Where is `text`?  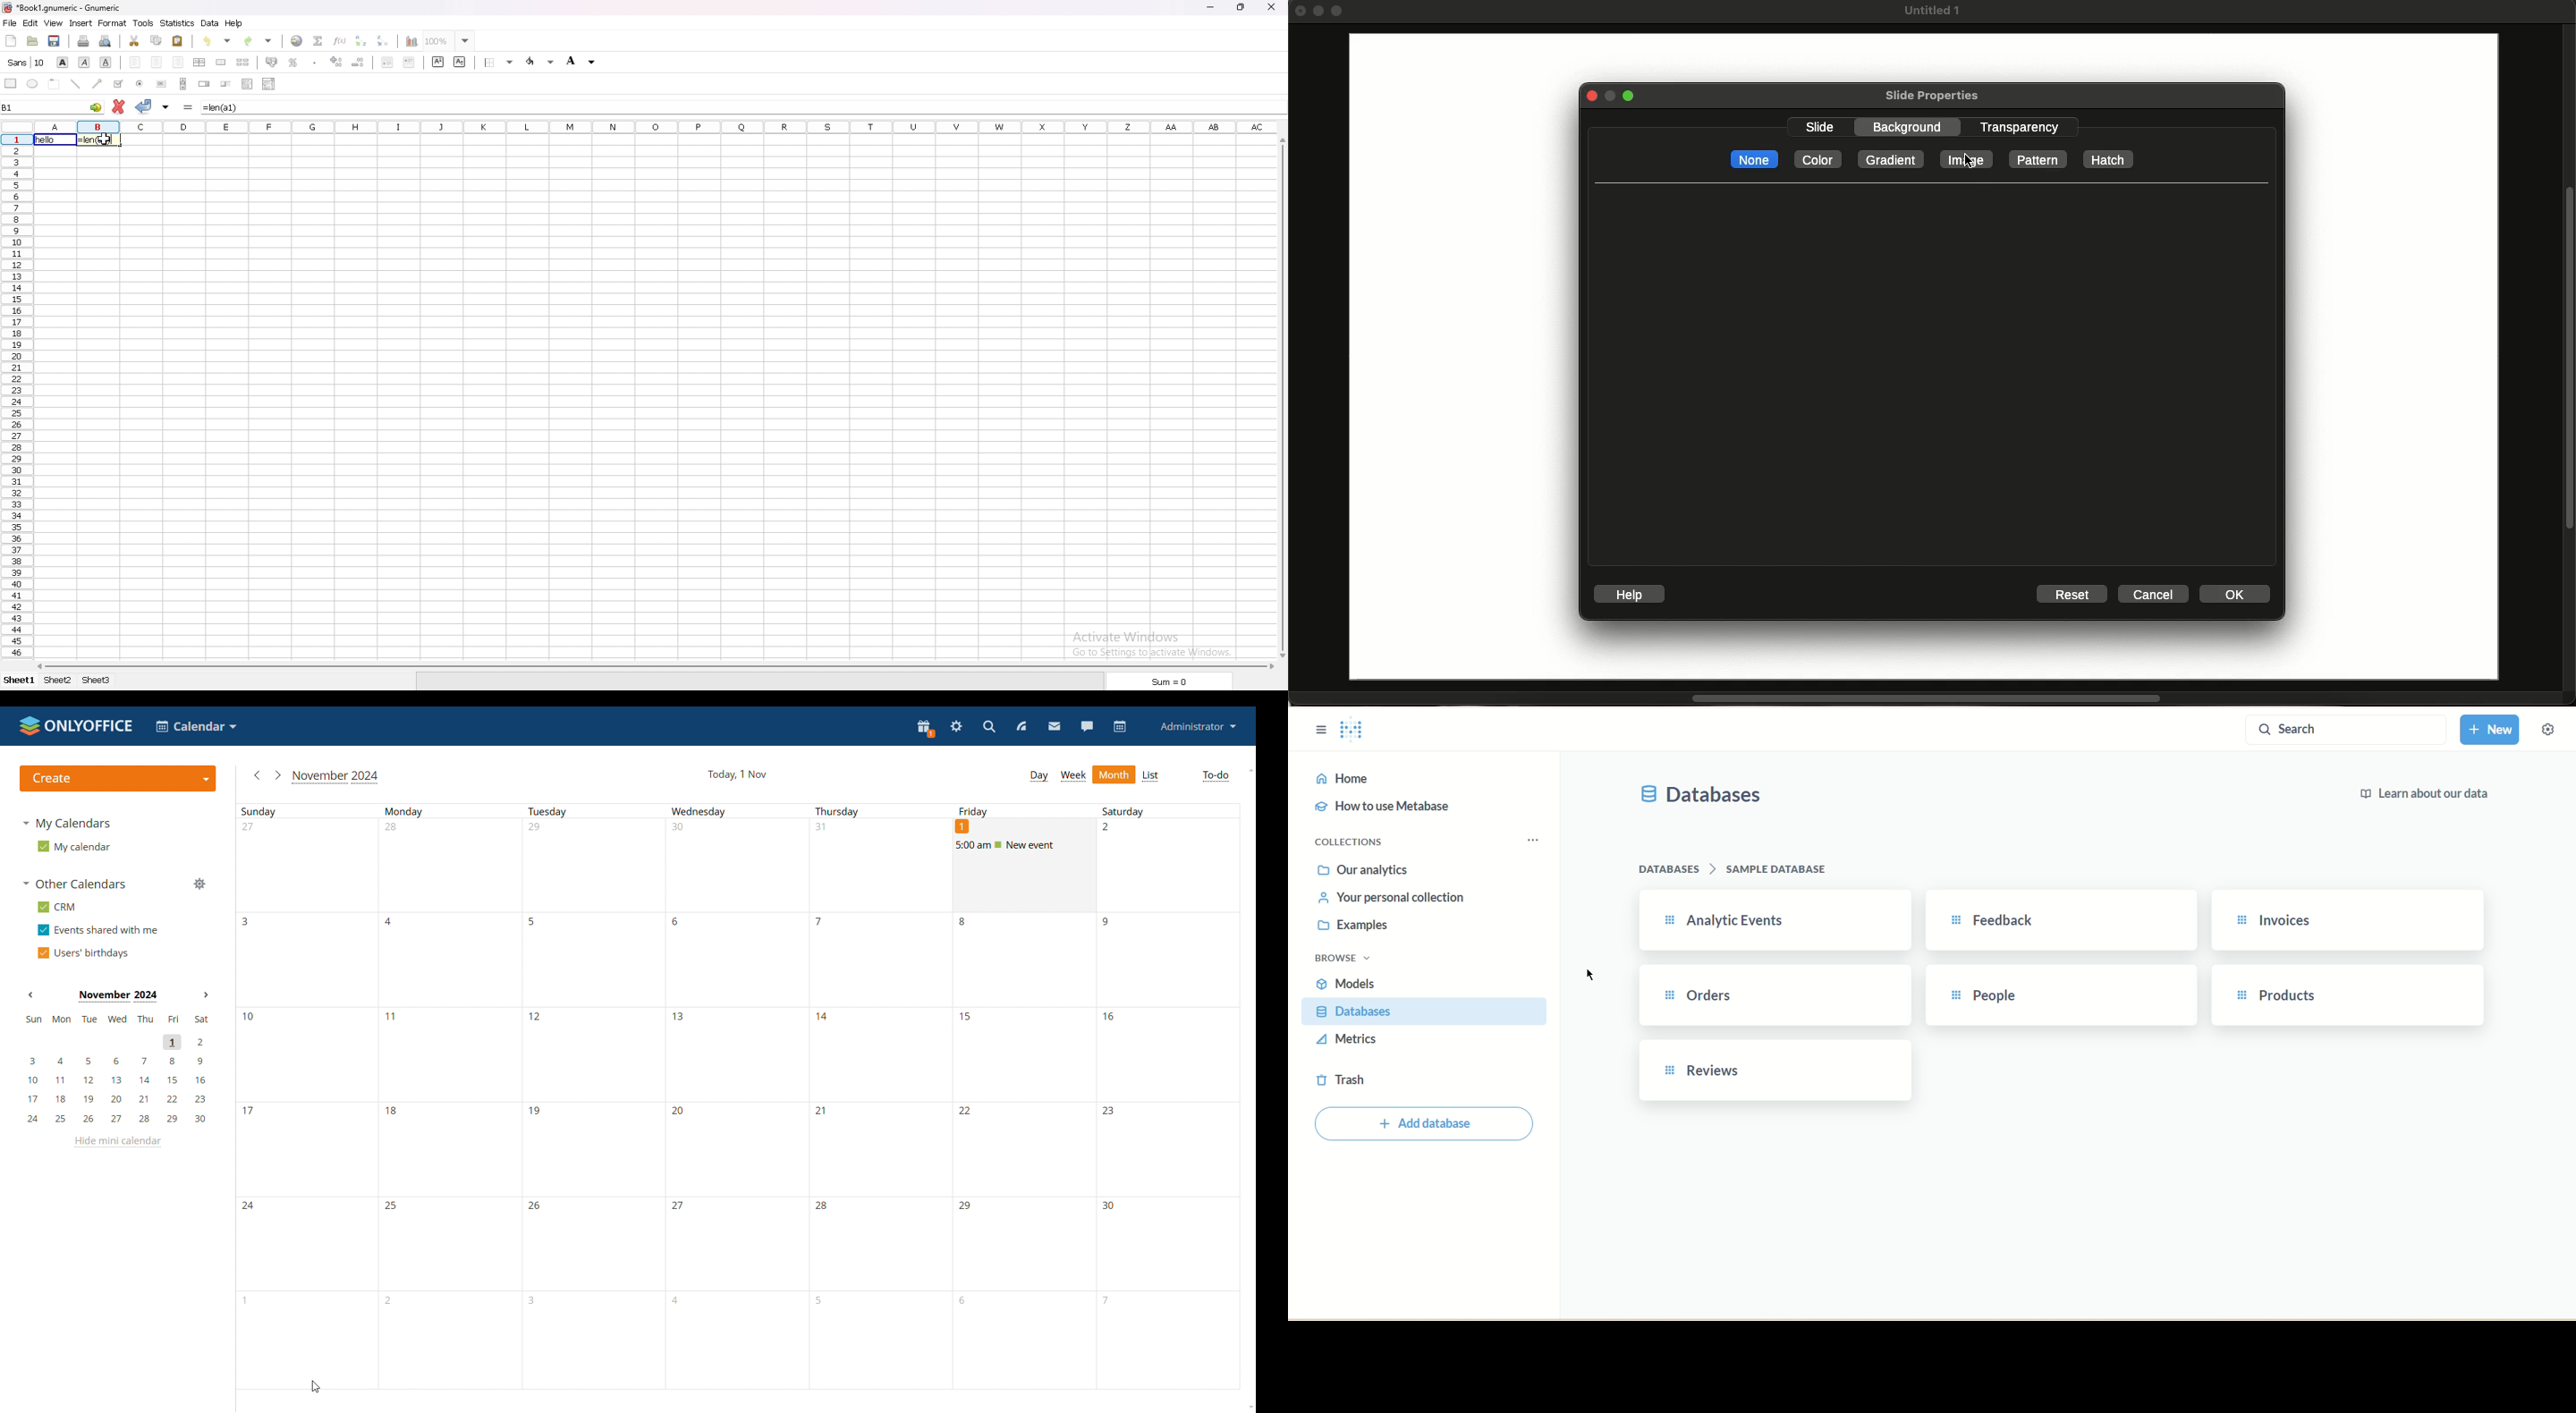 text is located at coordinates (53, 140).